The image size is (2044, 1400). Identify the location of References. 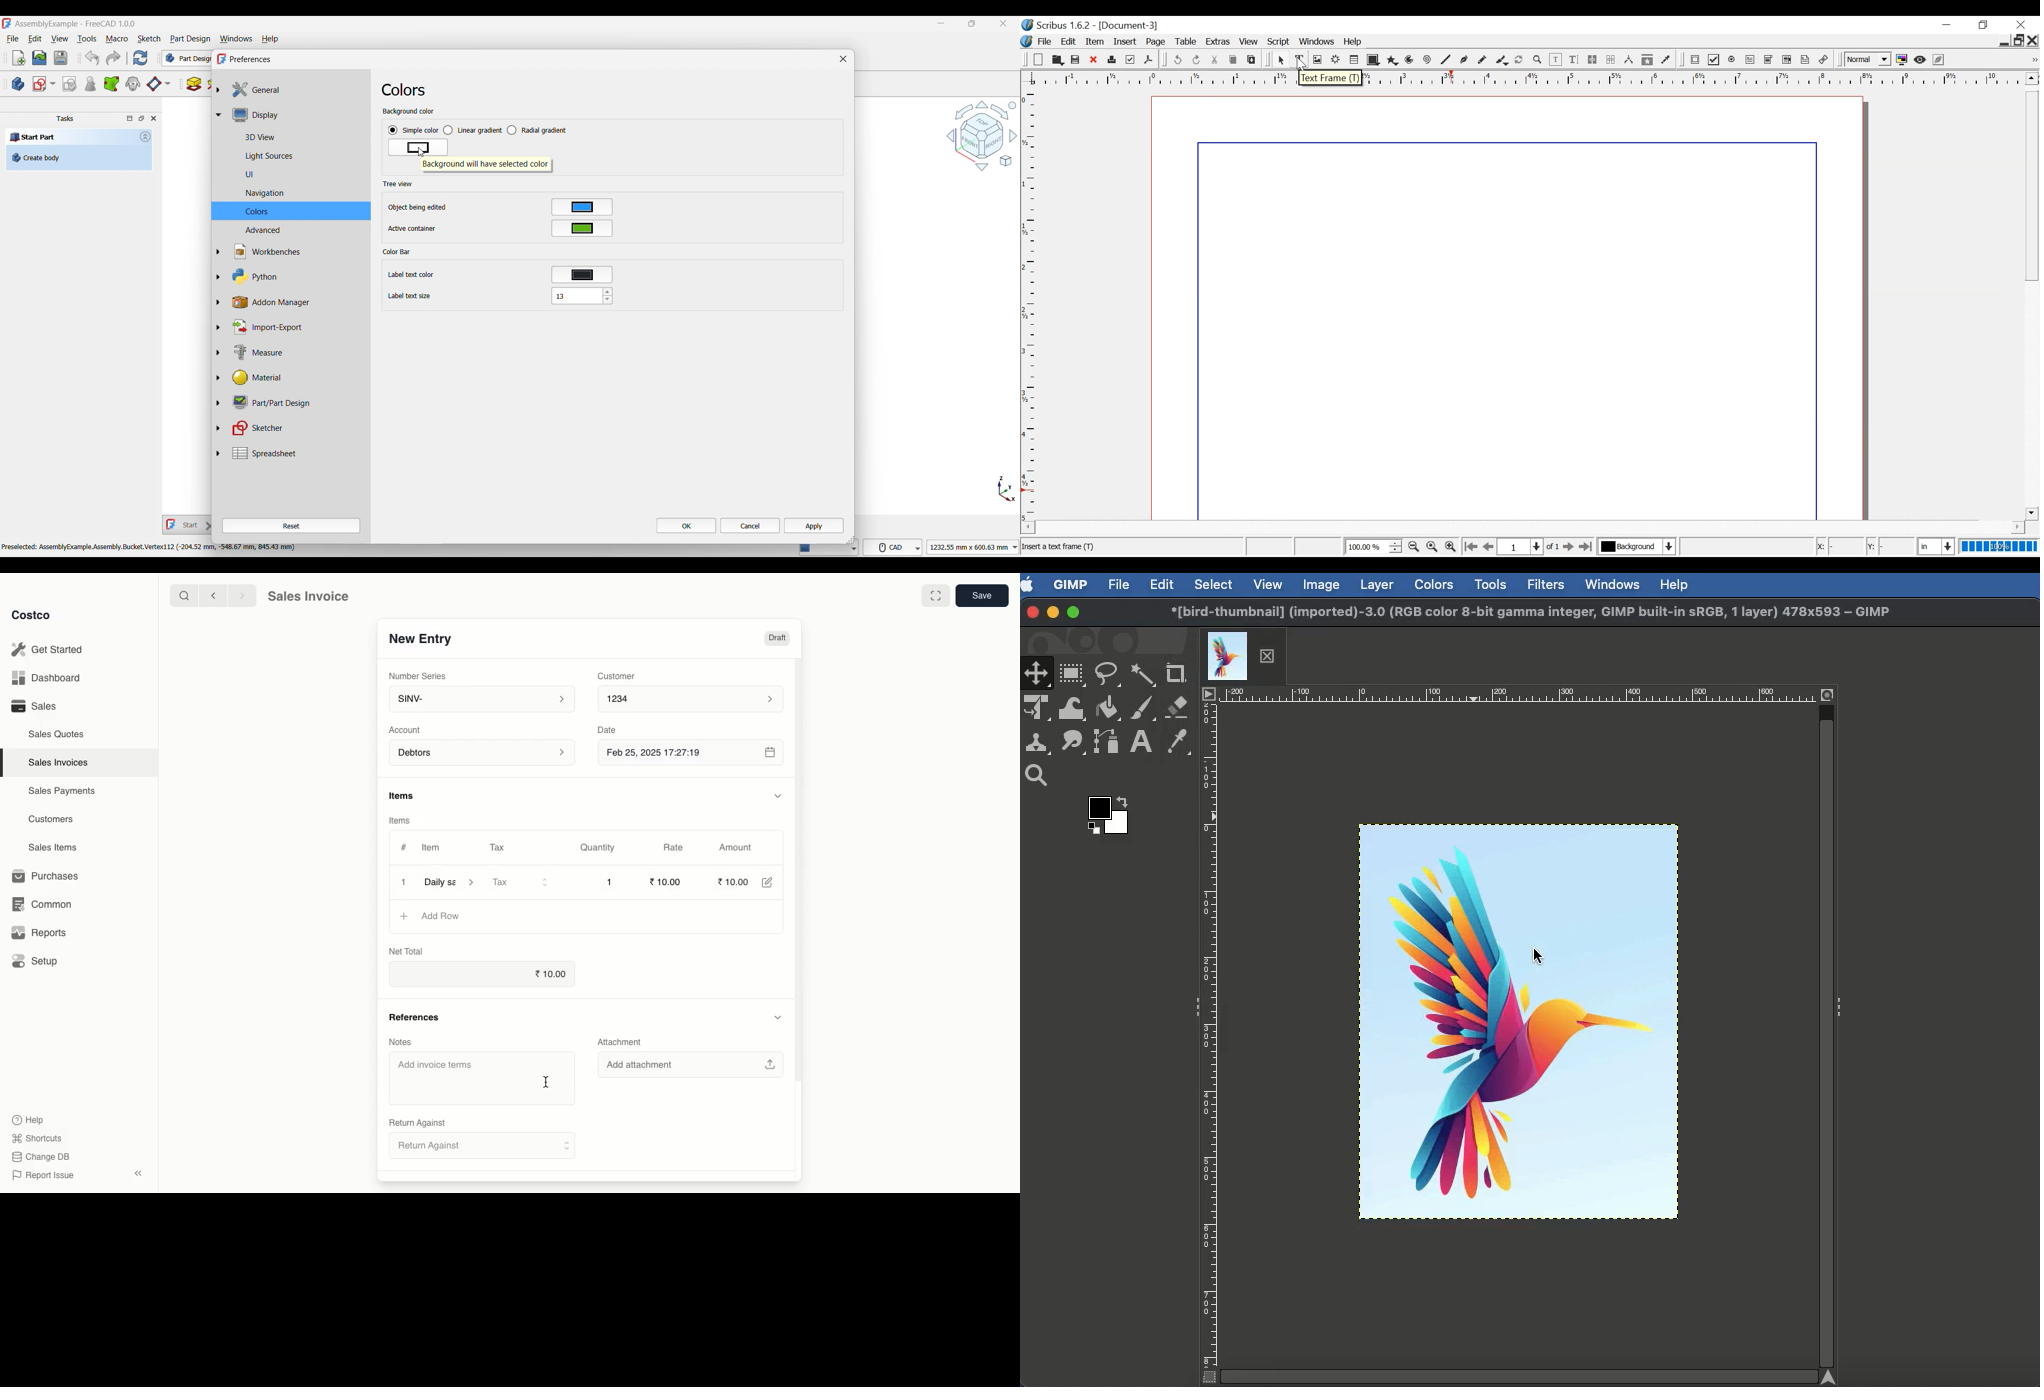
(419, 1018).